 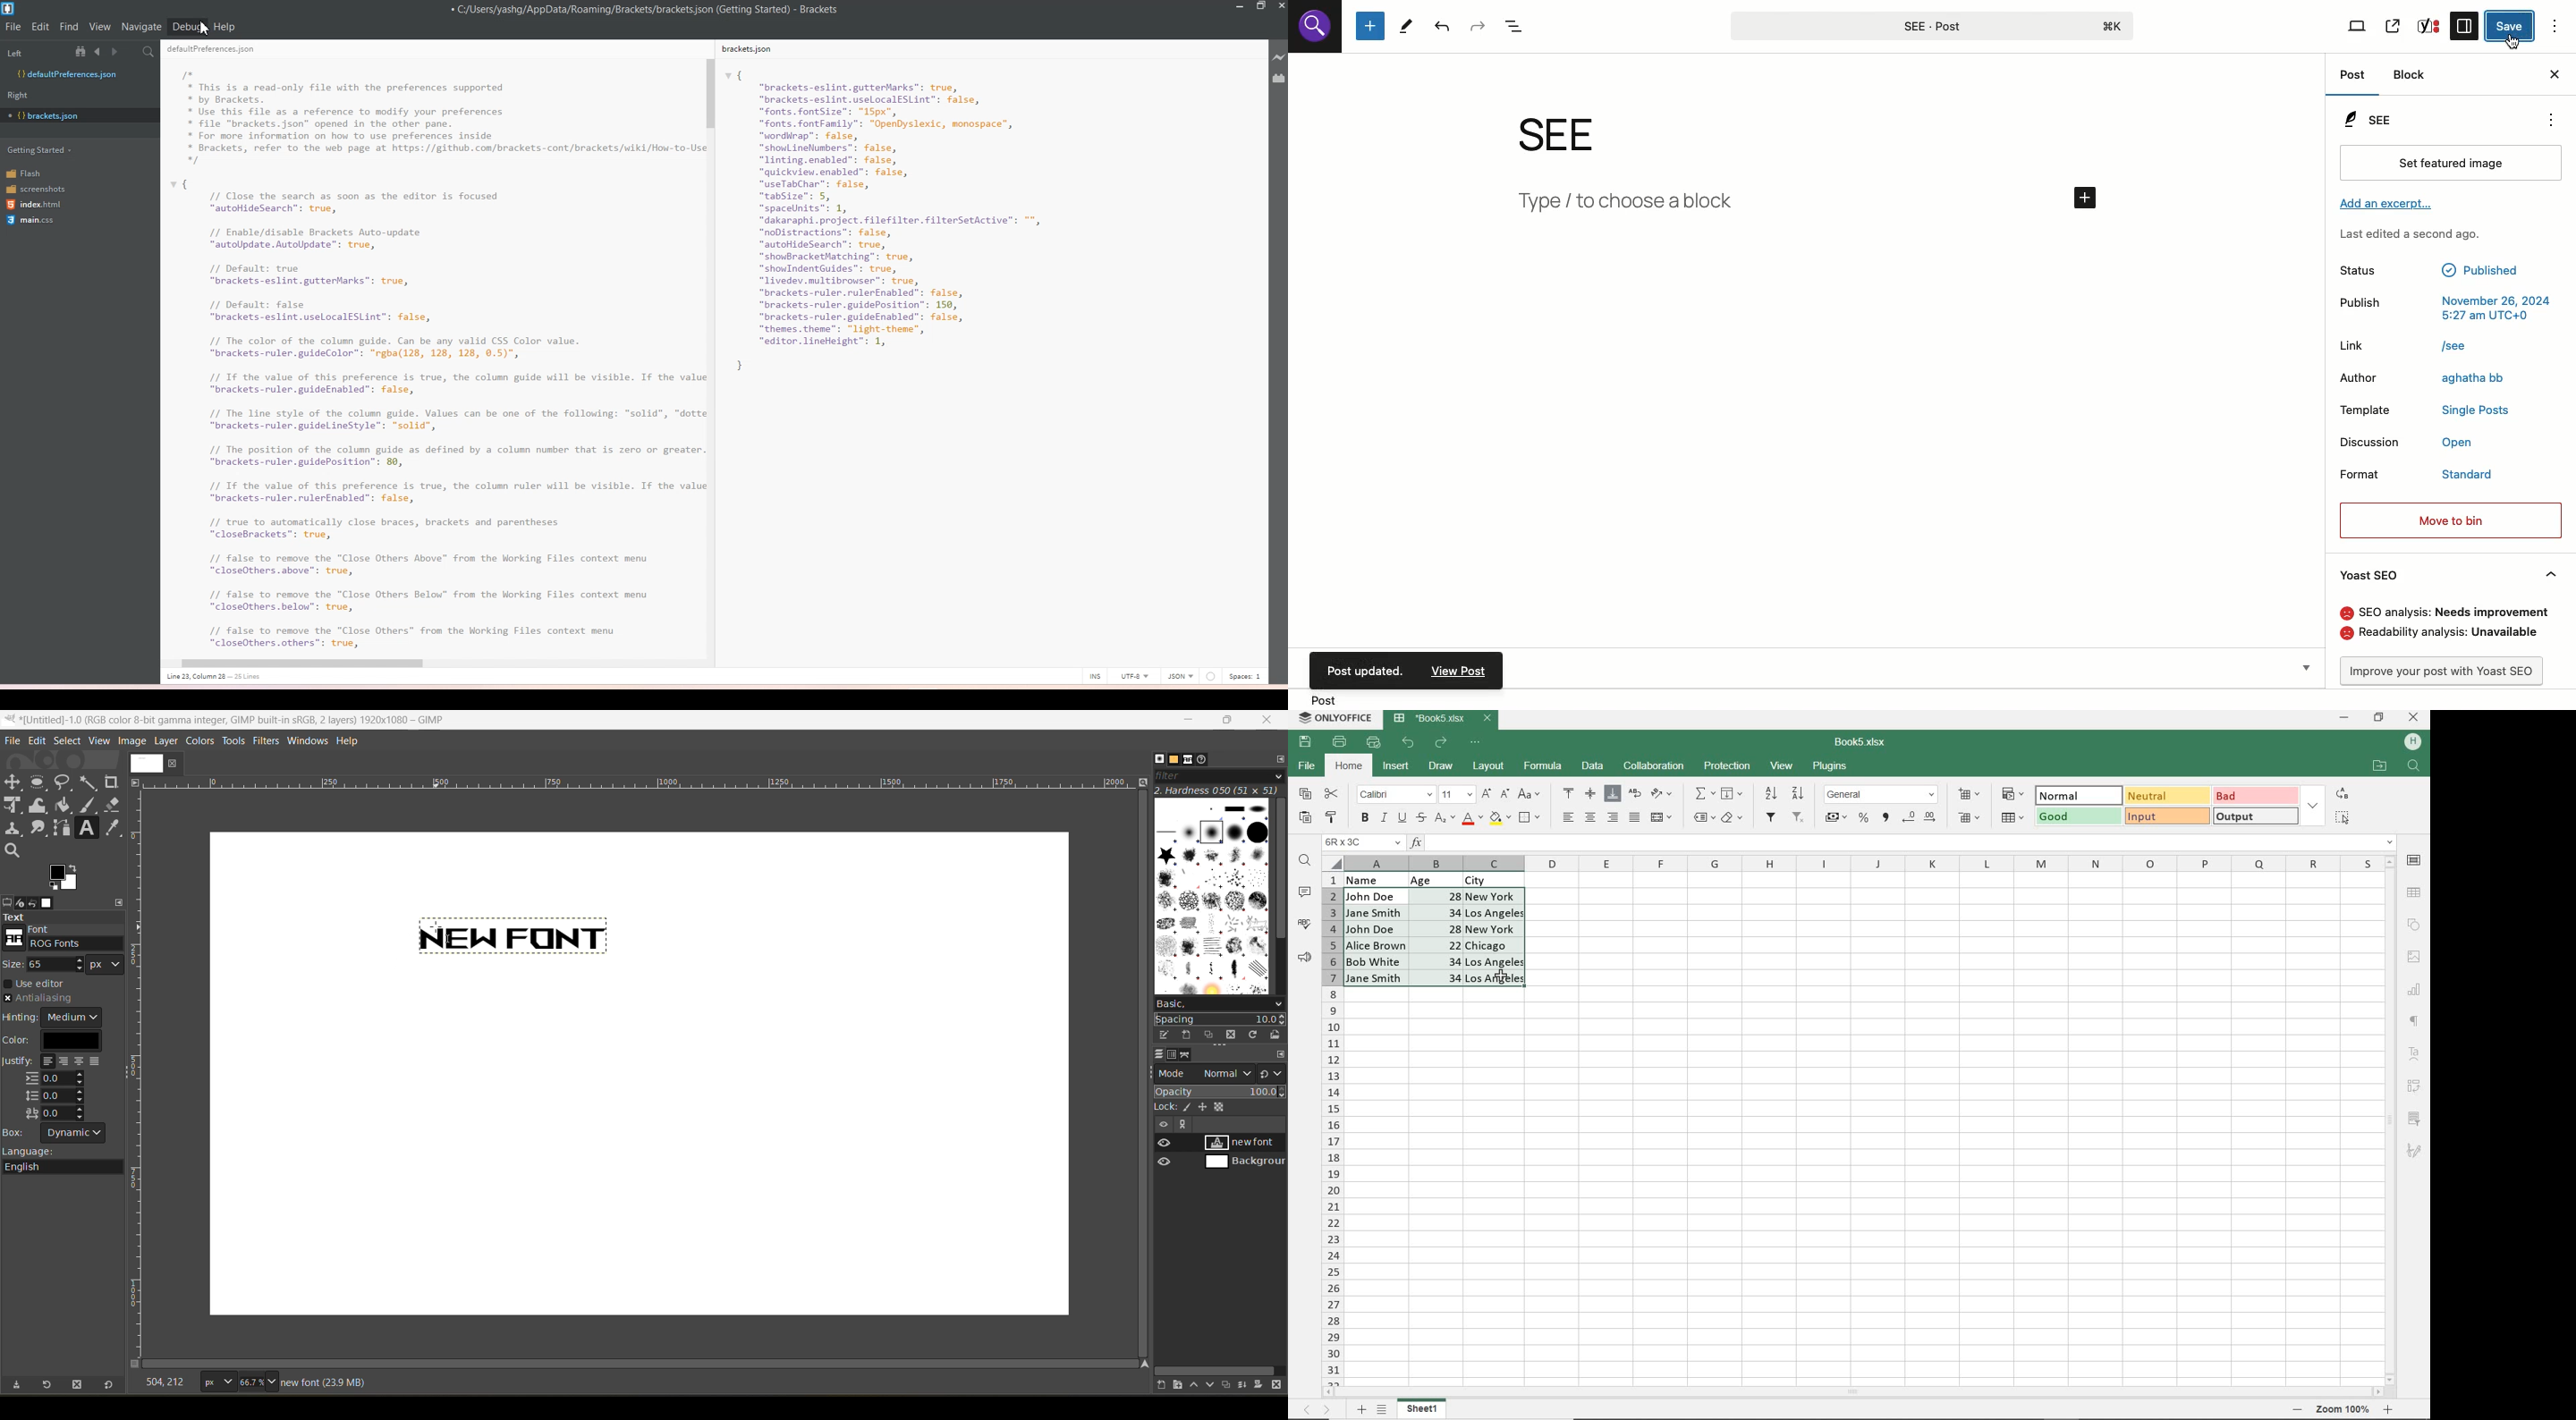 What do you see at coordinates (647, 1363) in the screenshot?
I see `horizontal scroll bar` at bounding box center [647, 1363].